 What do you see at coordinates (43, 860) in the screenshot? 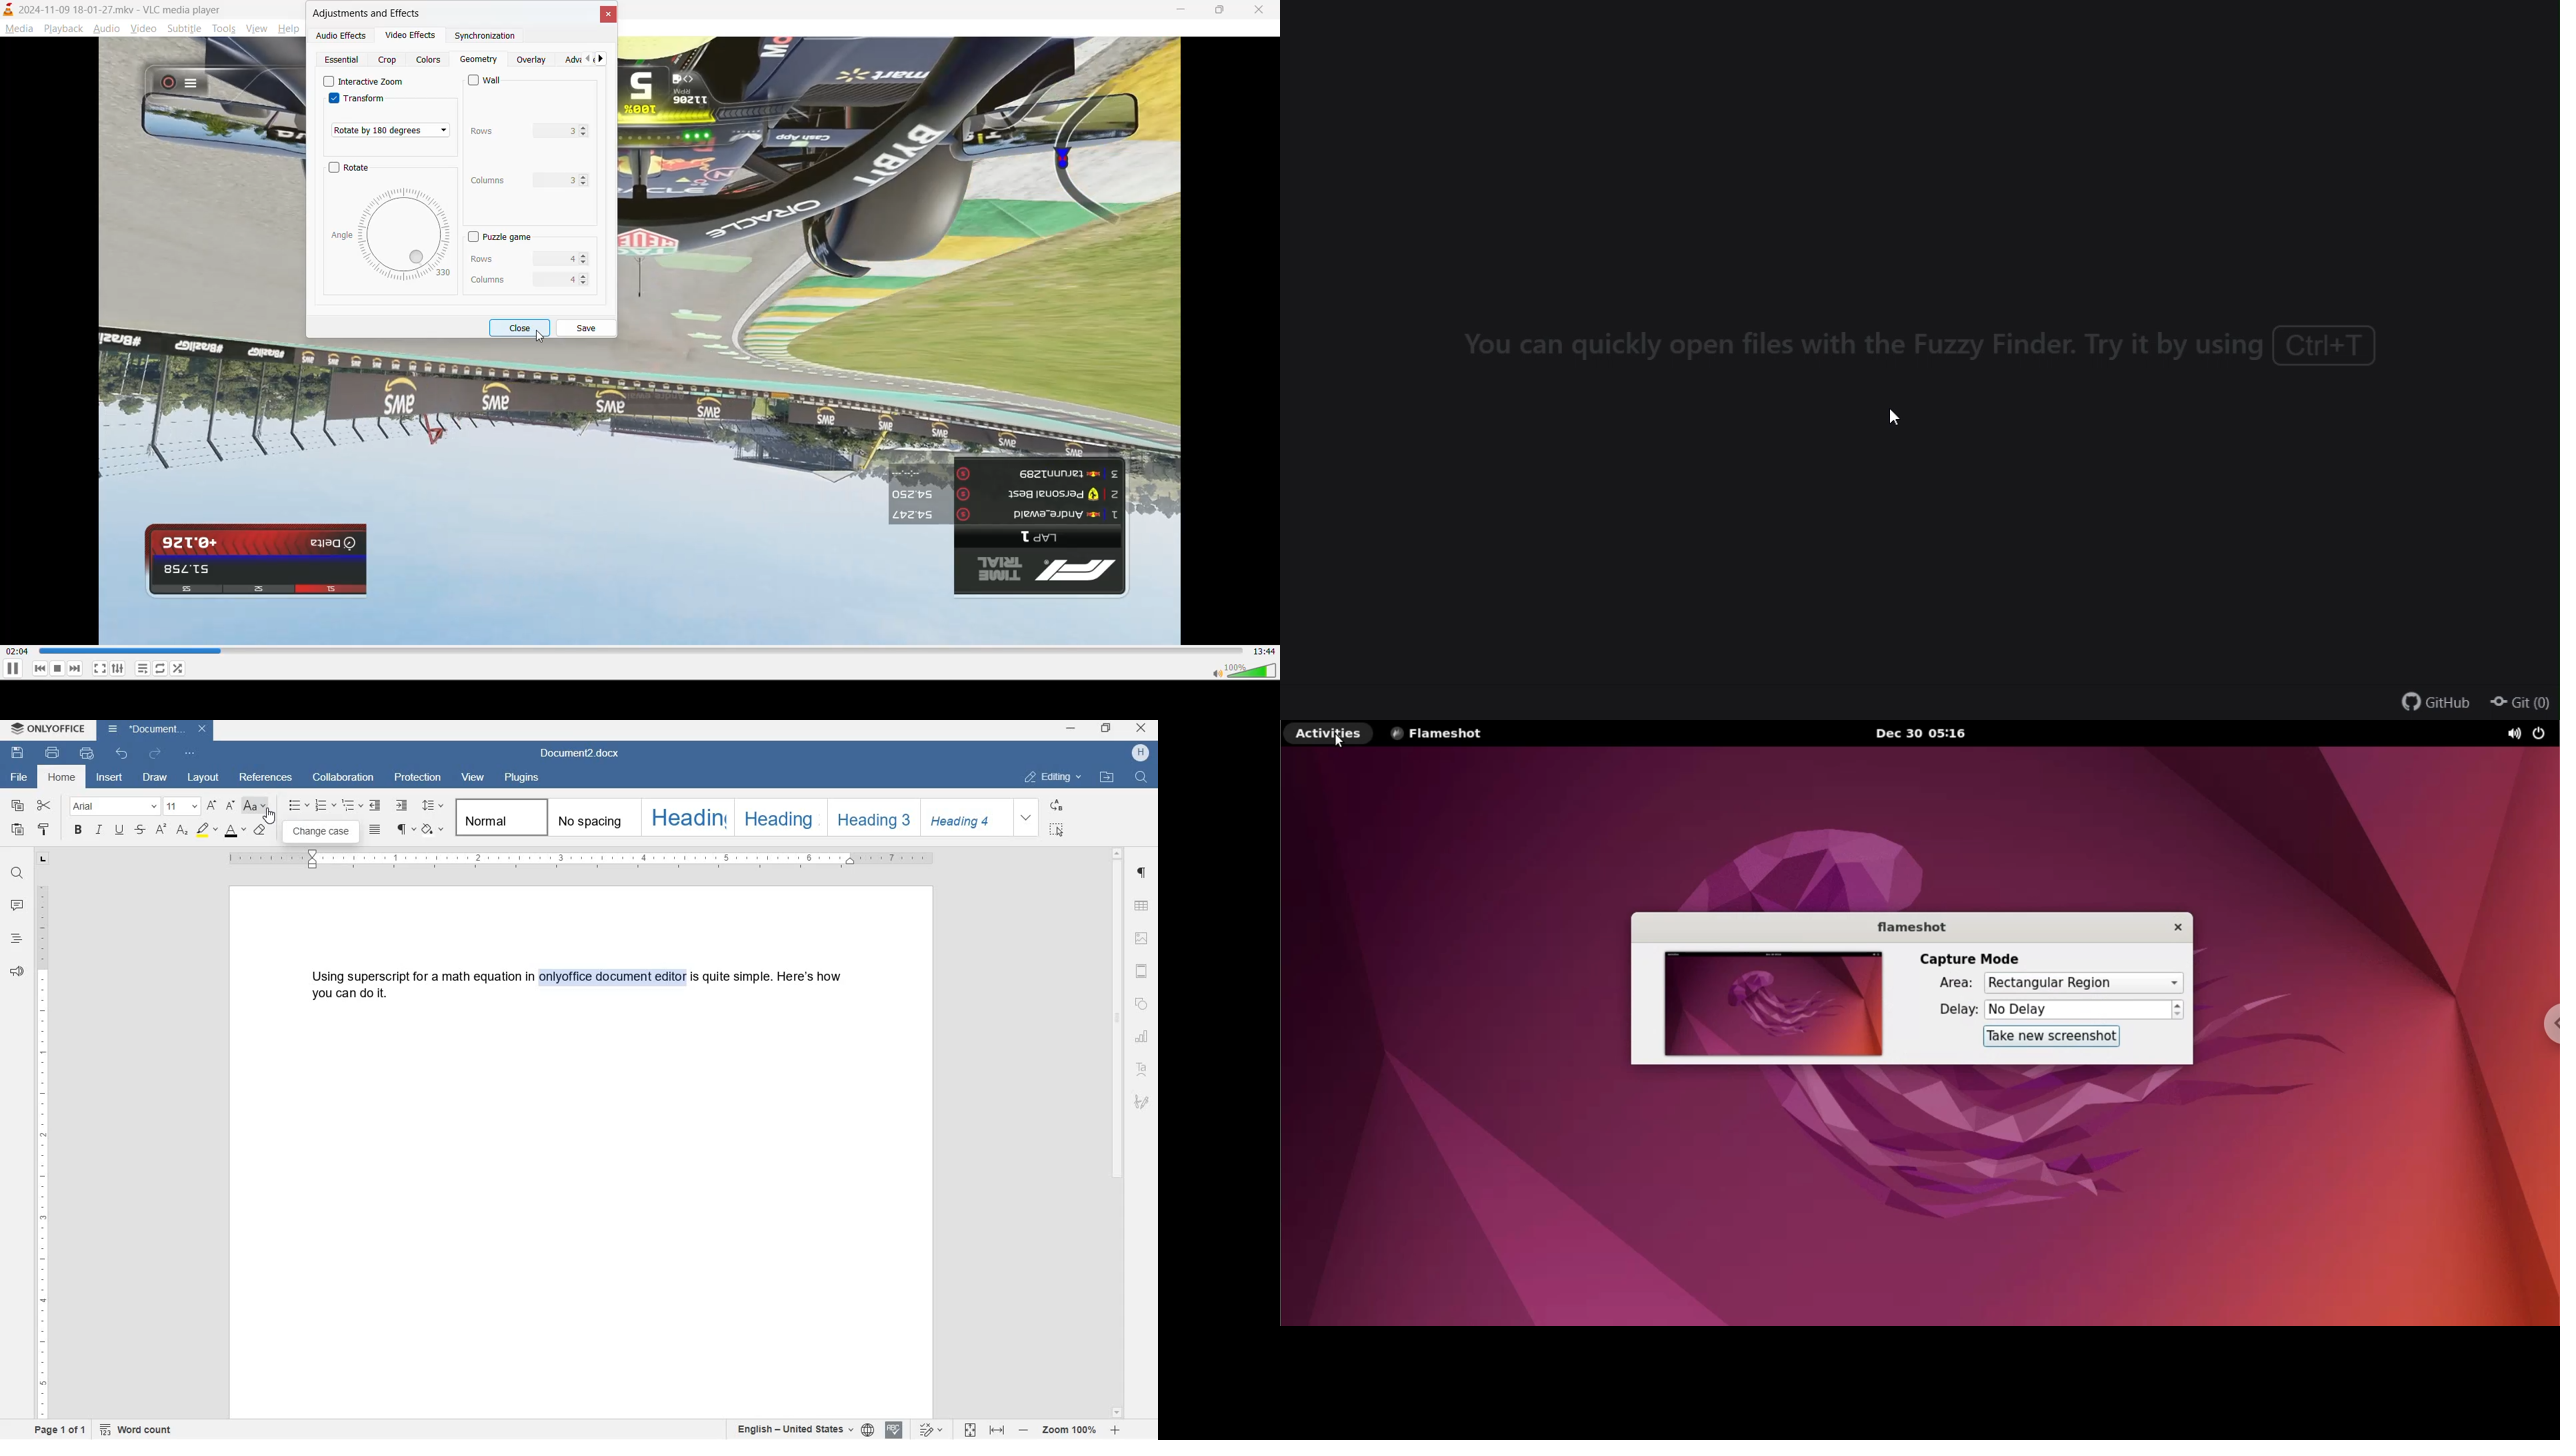
I see `tab` at bounding box center [43, 860].